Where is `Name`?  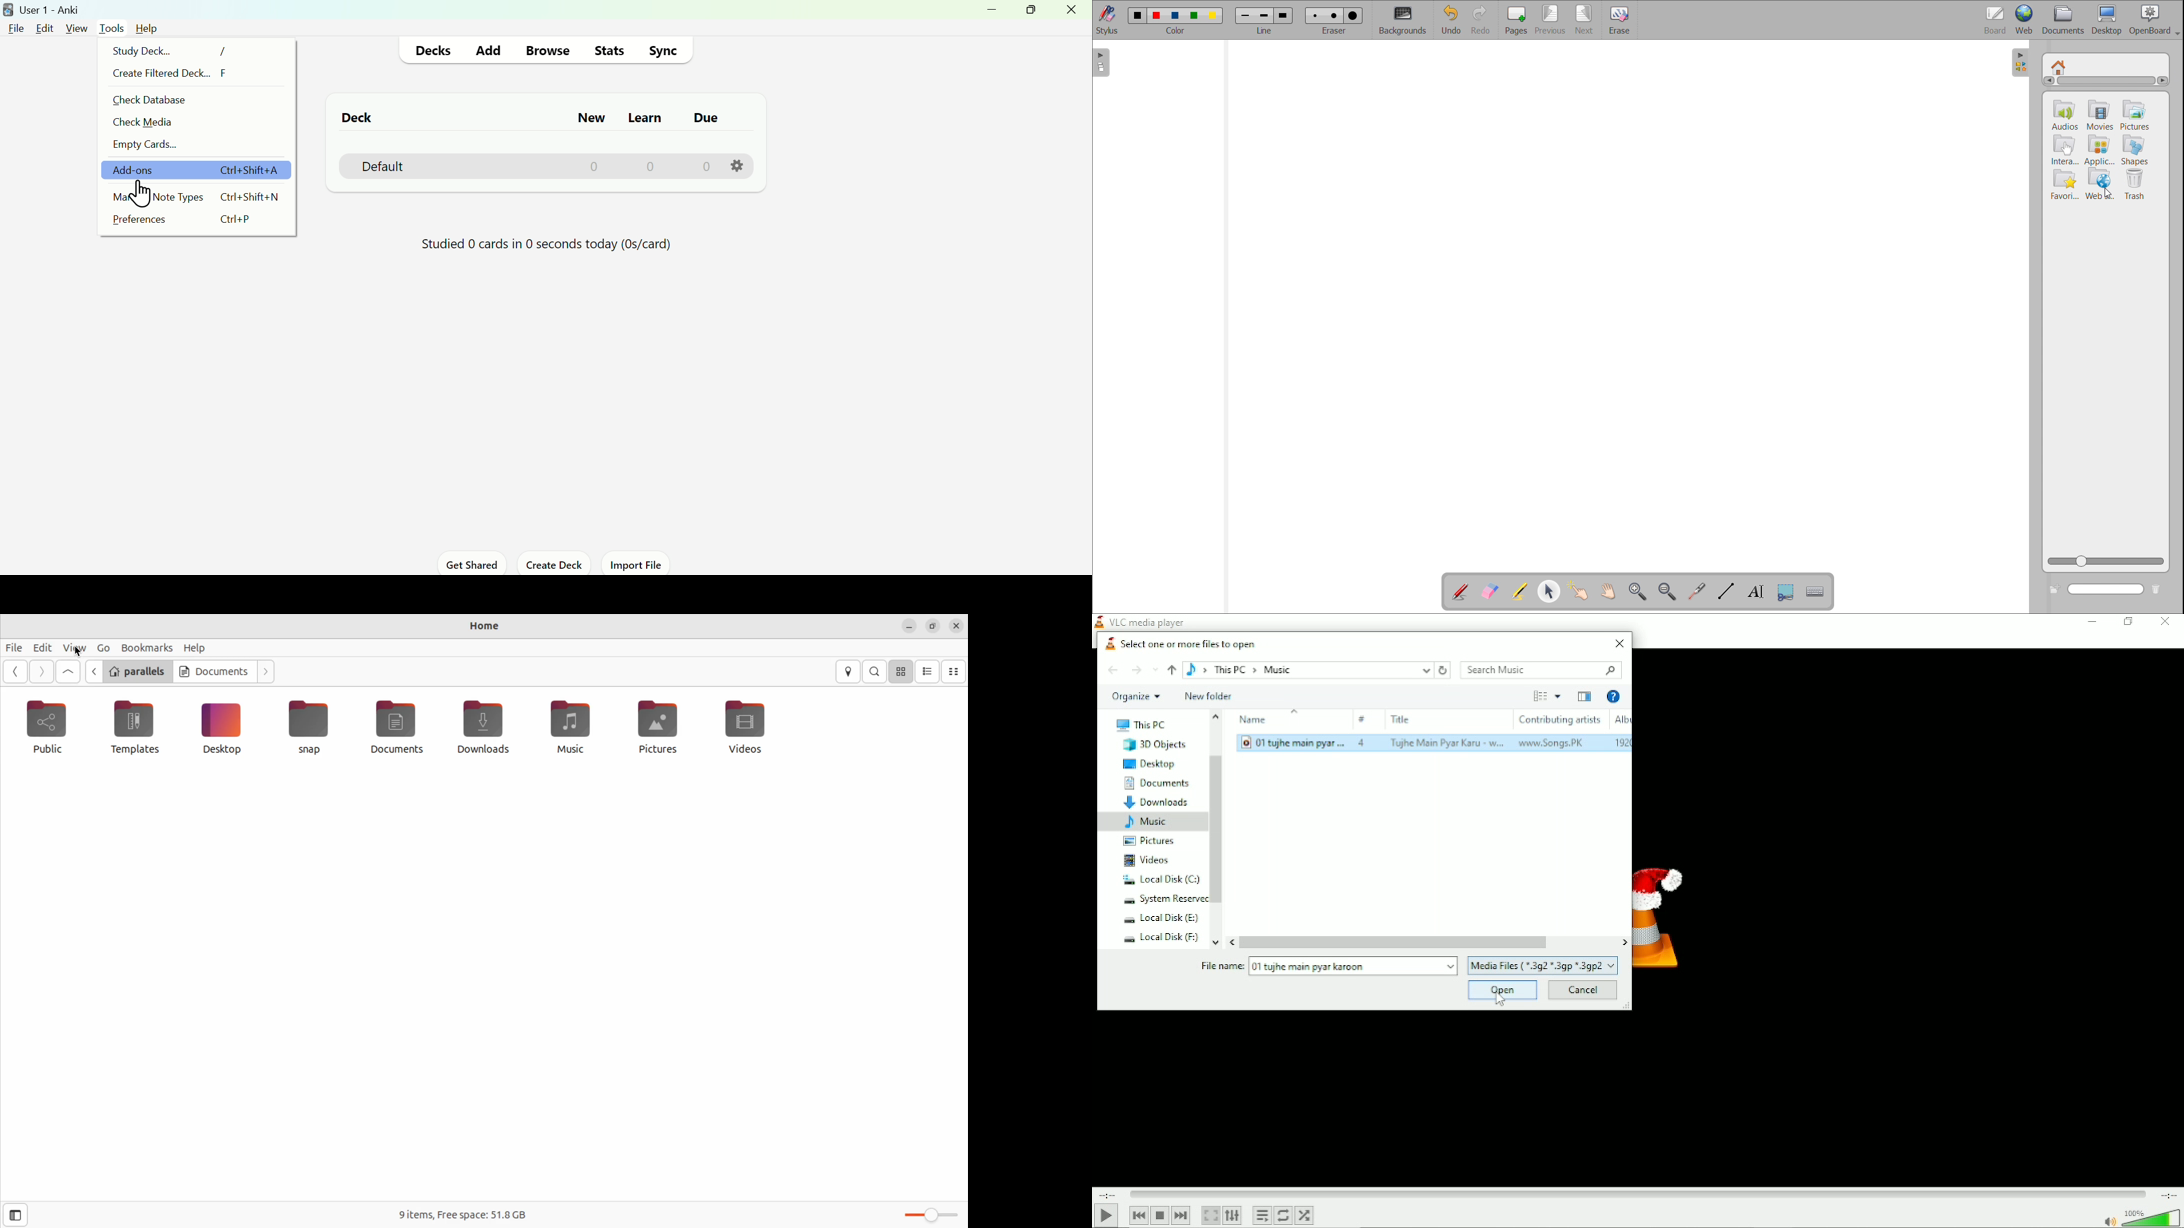 Name is located at coordinates (1290, 720).